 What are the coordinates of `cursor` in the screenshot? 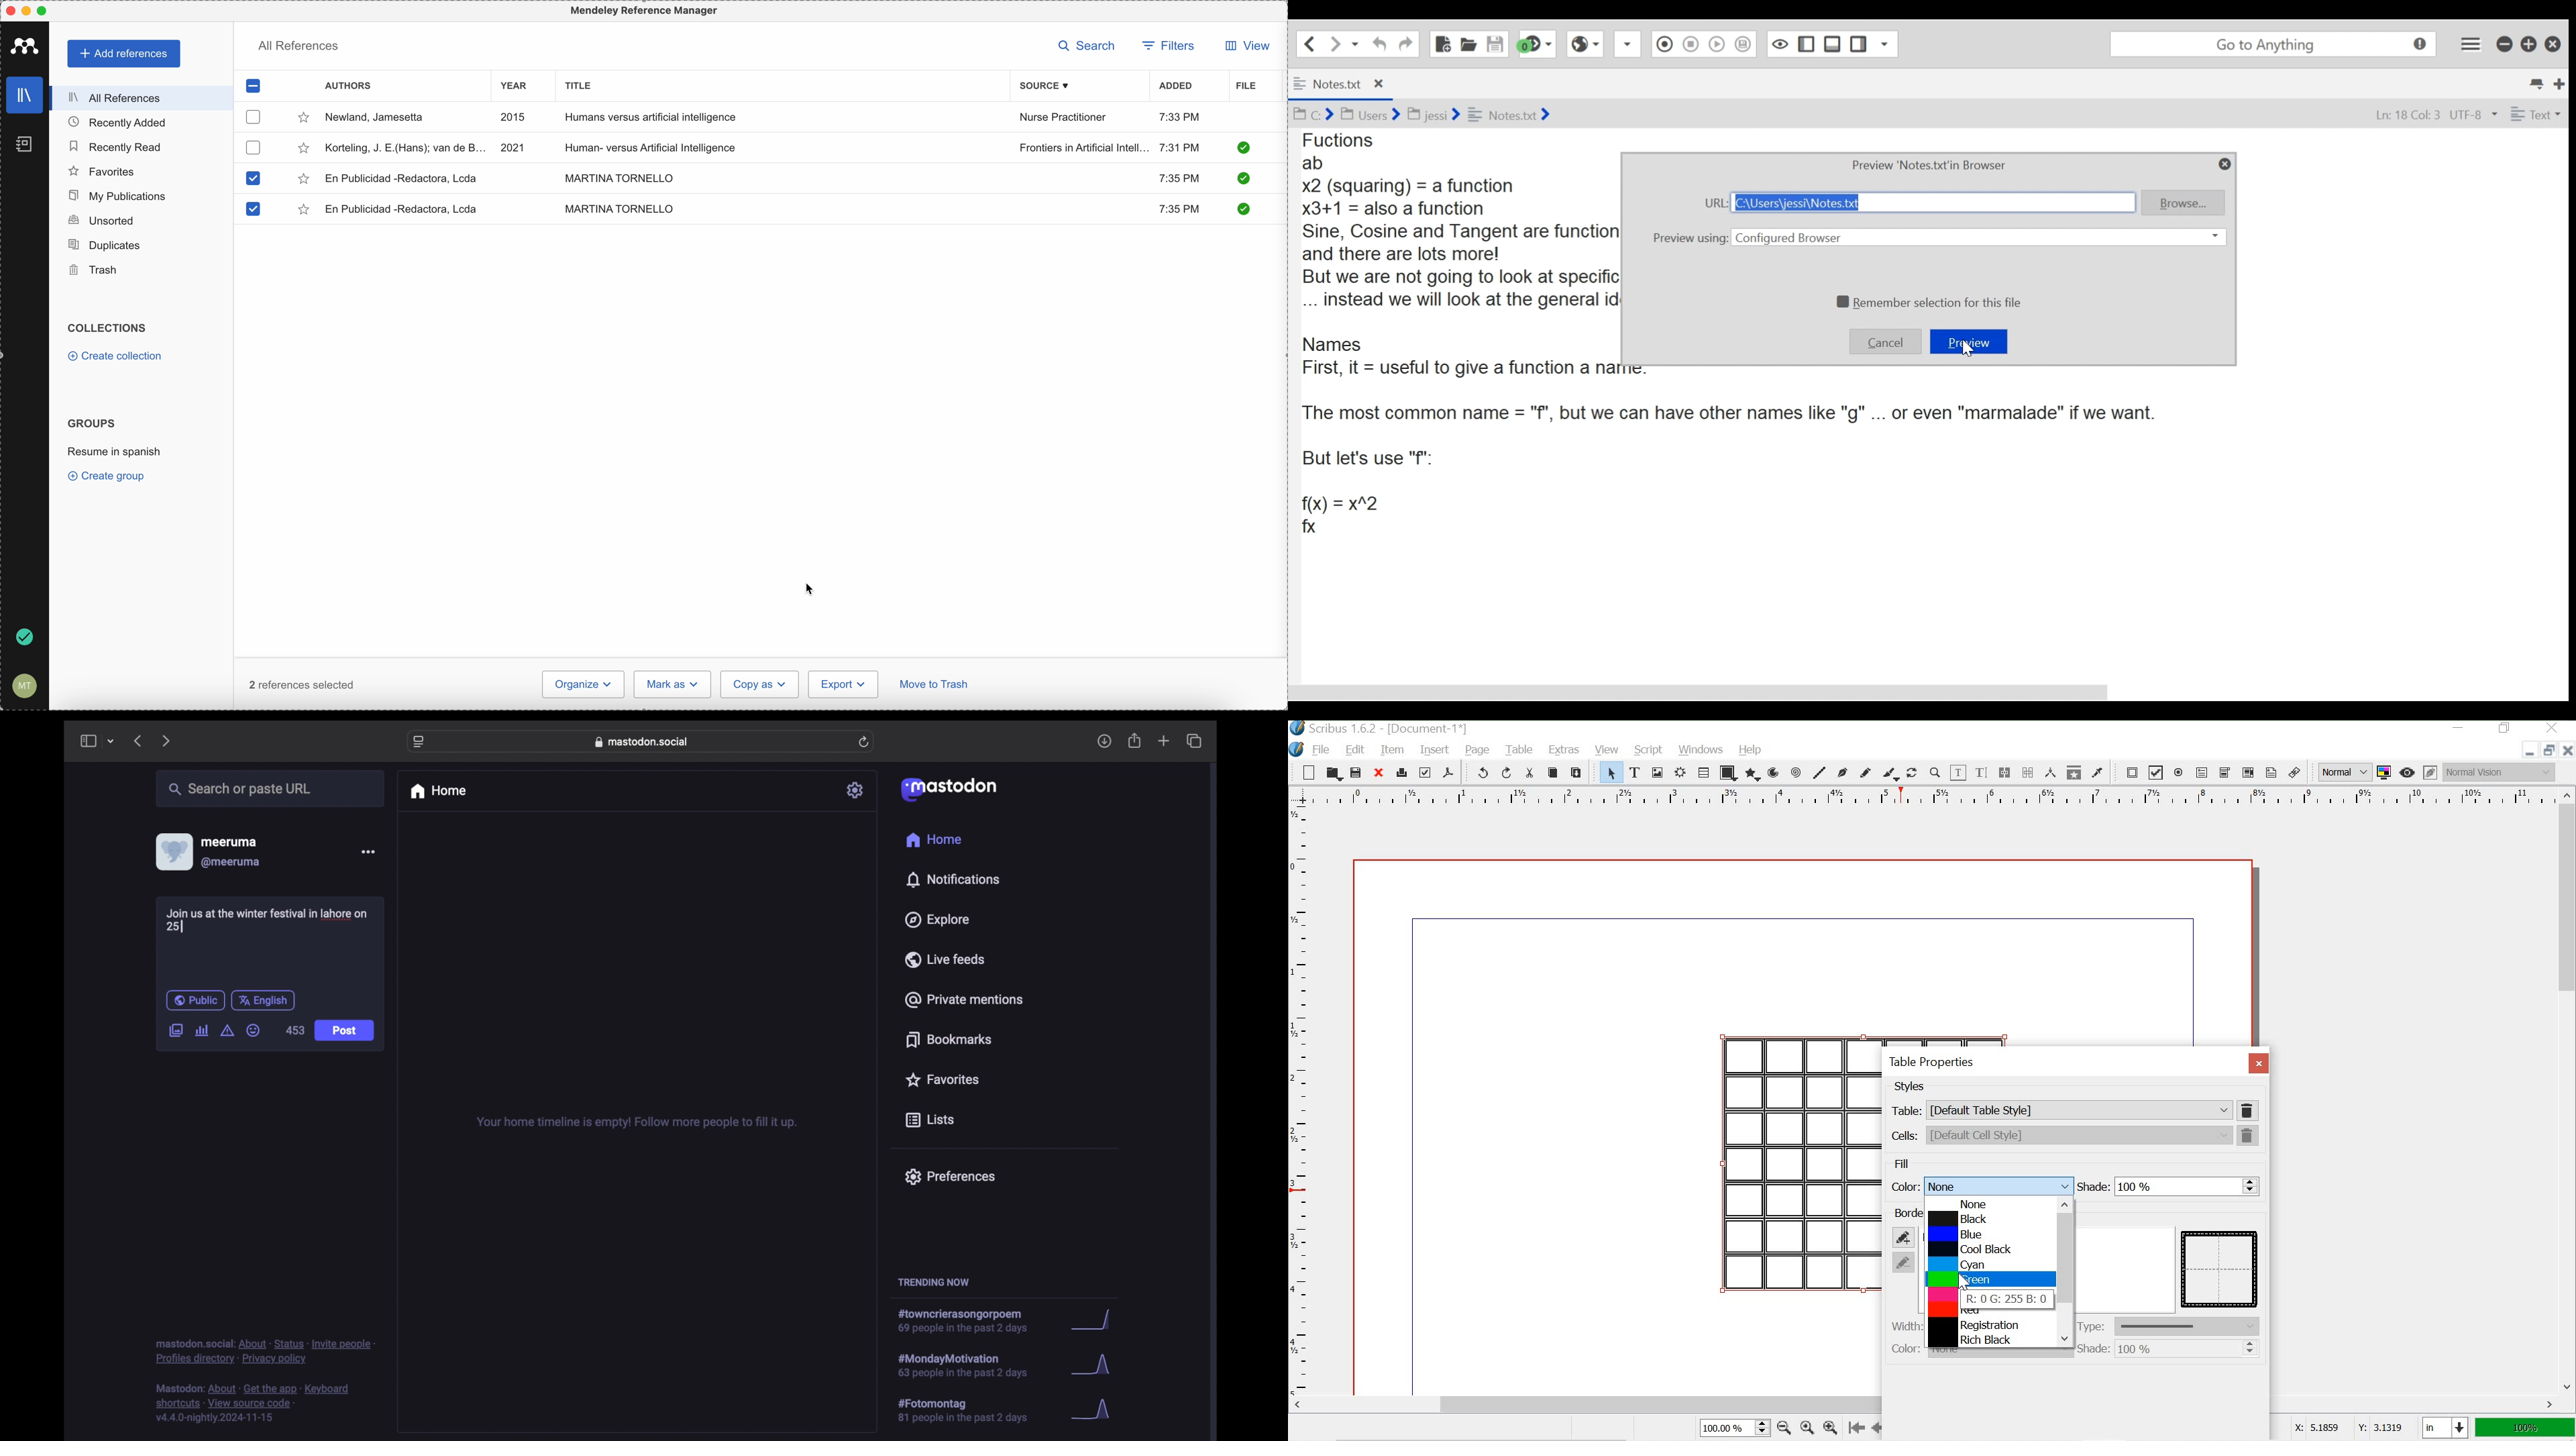 It's located at (810, 589).